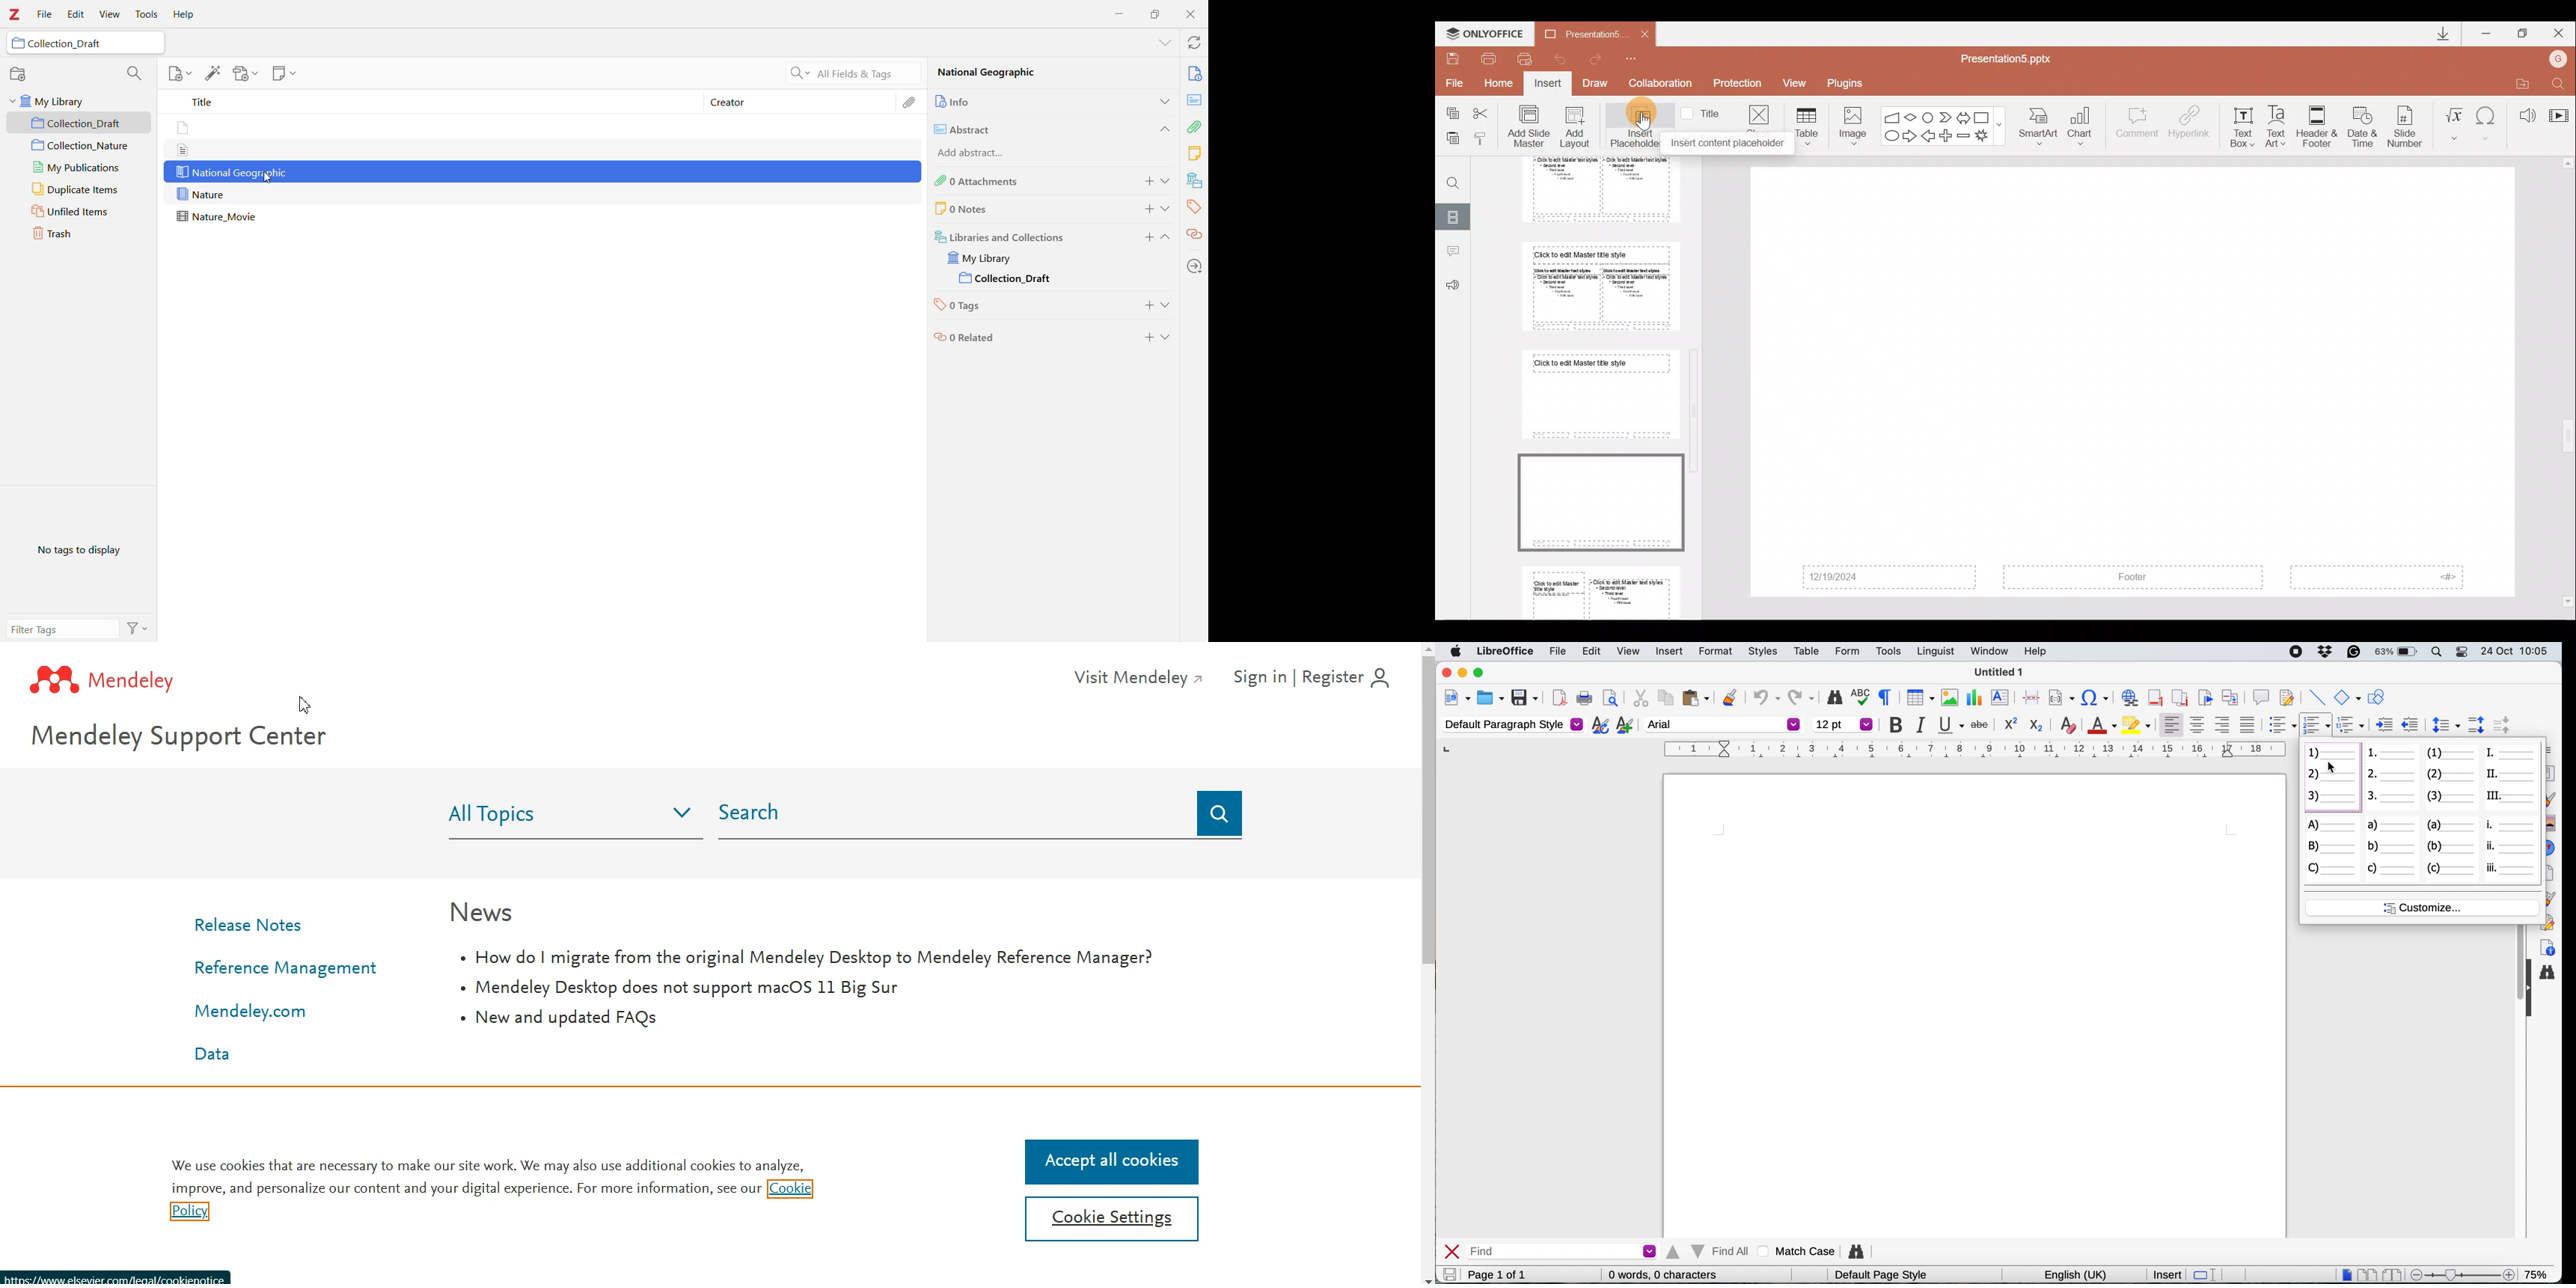 This screenshot has width=2576, height=1288. Describe the element at coordinates (1859, 1249) in the screenshot. I see `find and replace` at that location.